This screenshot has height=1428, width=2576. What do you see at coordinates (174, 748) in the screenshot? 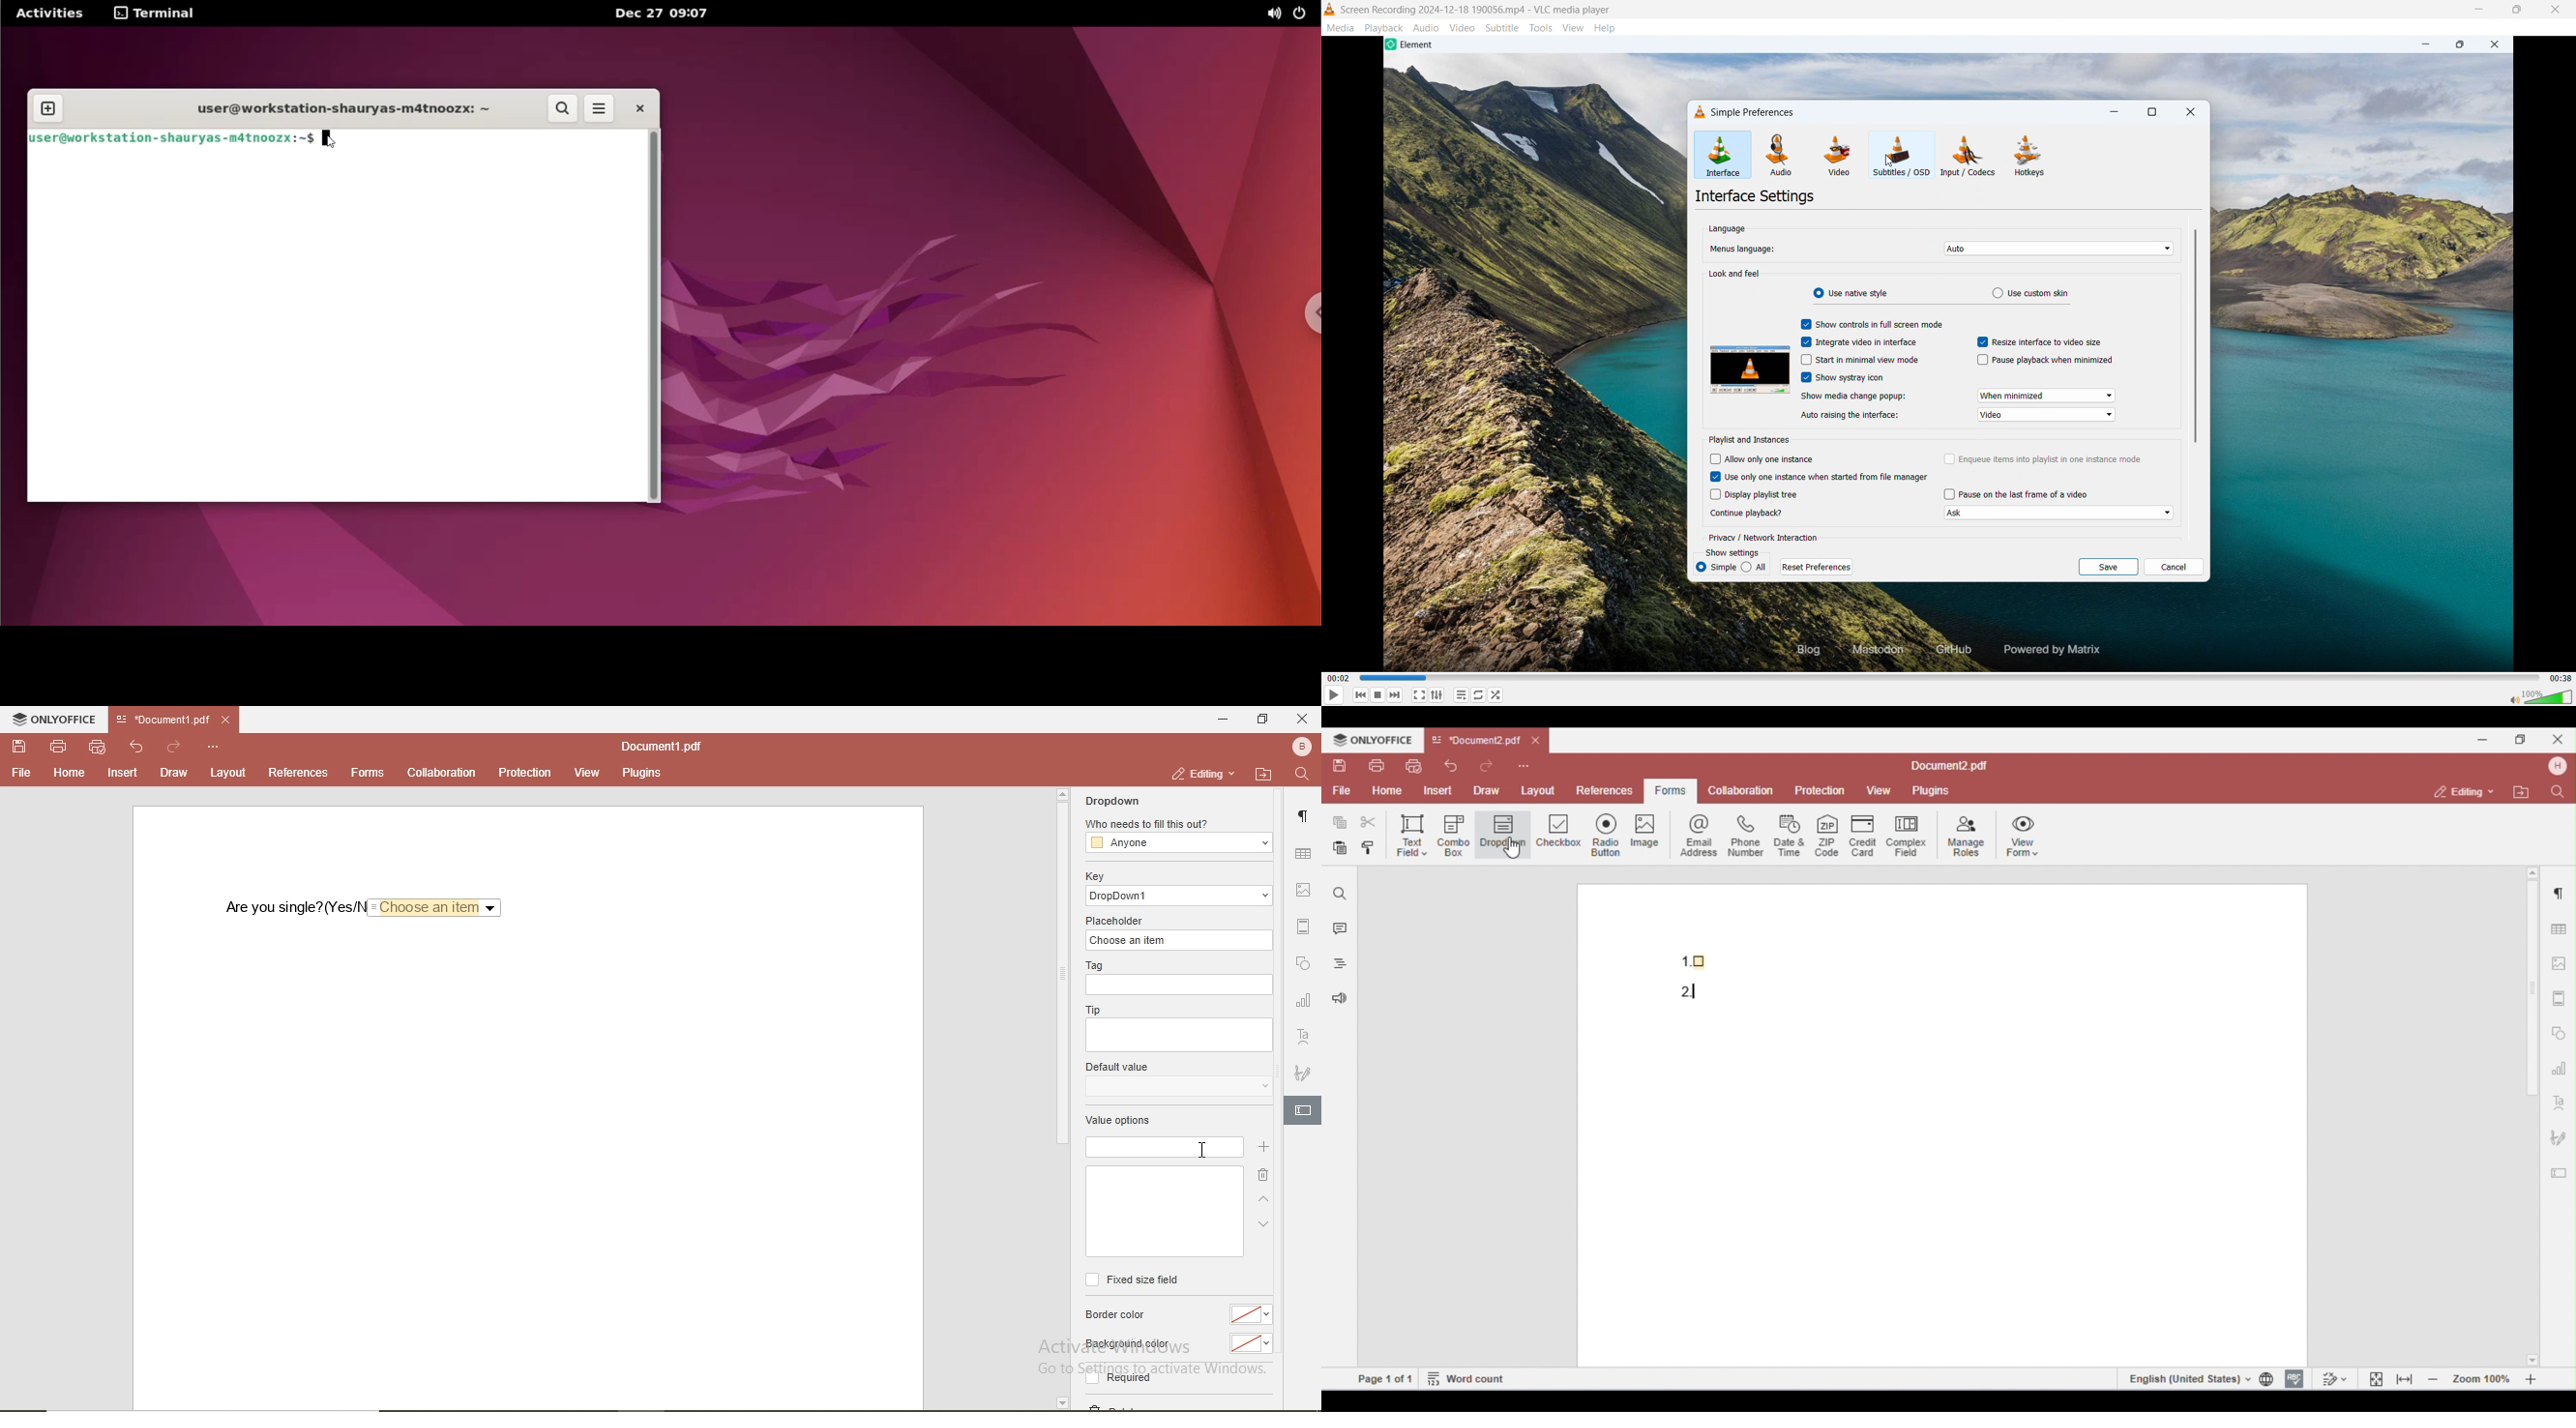
I see `redo` at bounding box center [174, 748].